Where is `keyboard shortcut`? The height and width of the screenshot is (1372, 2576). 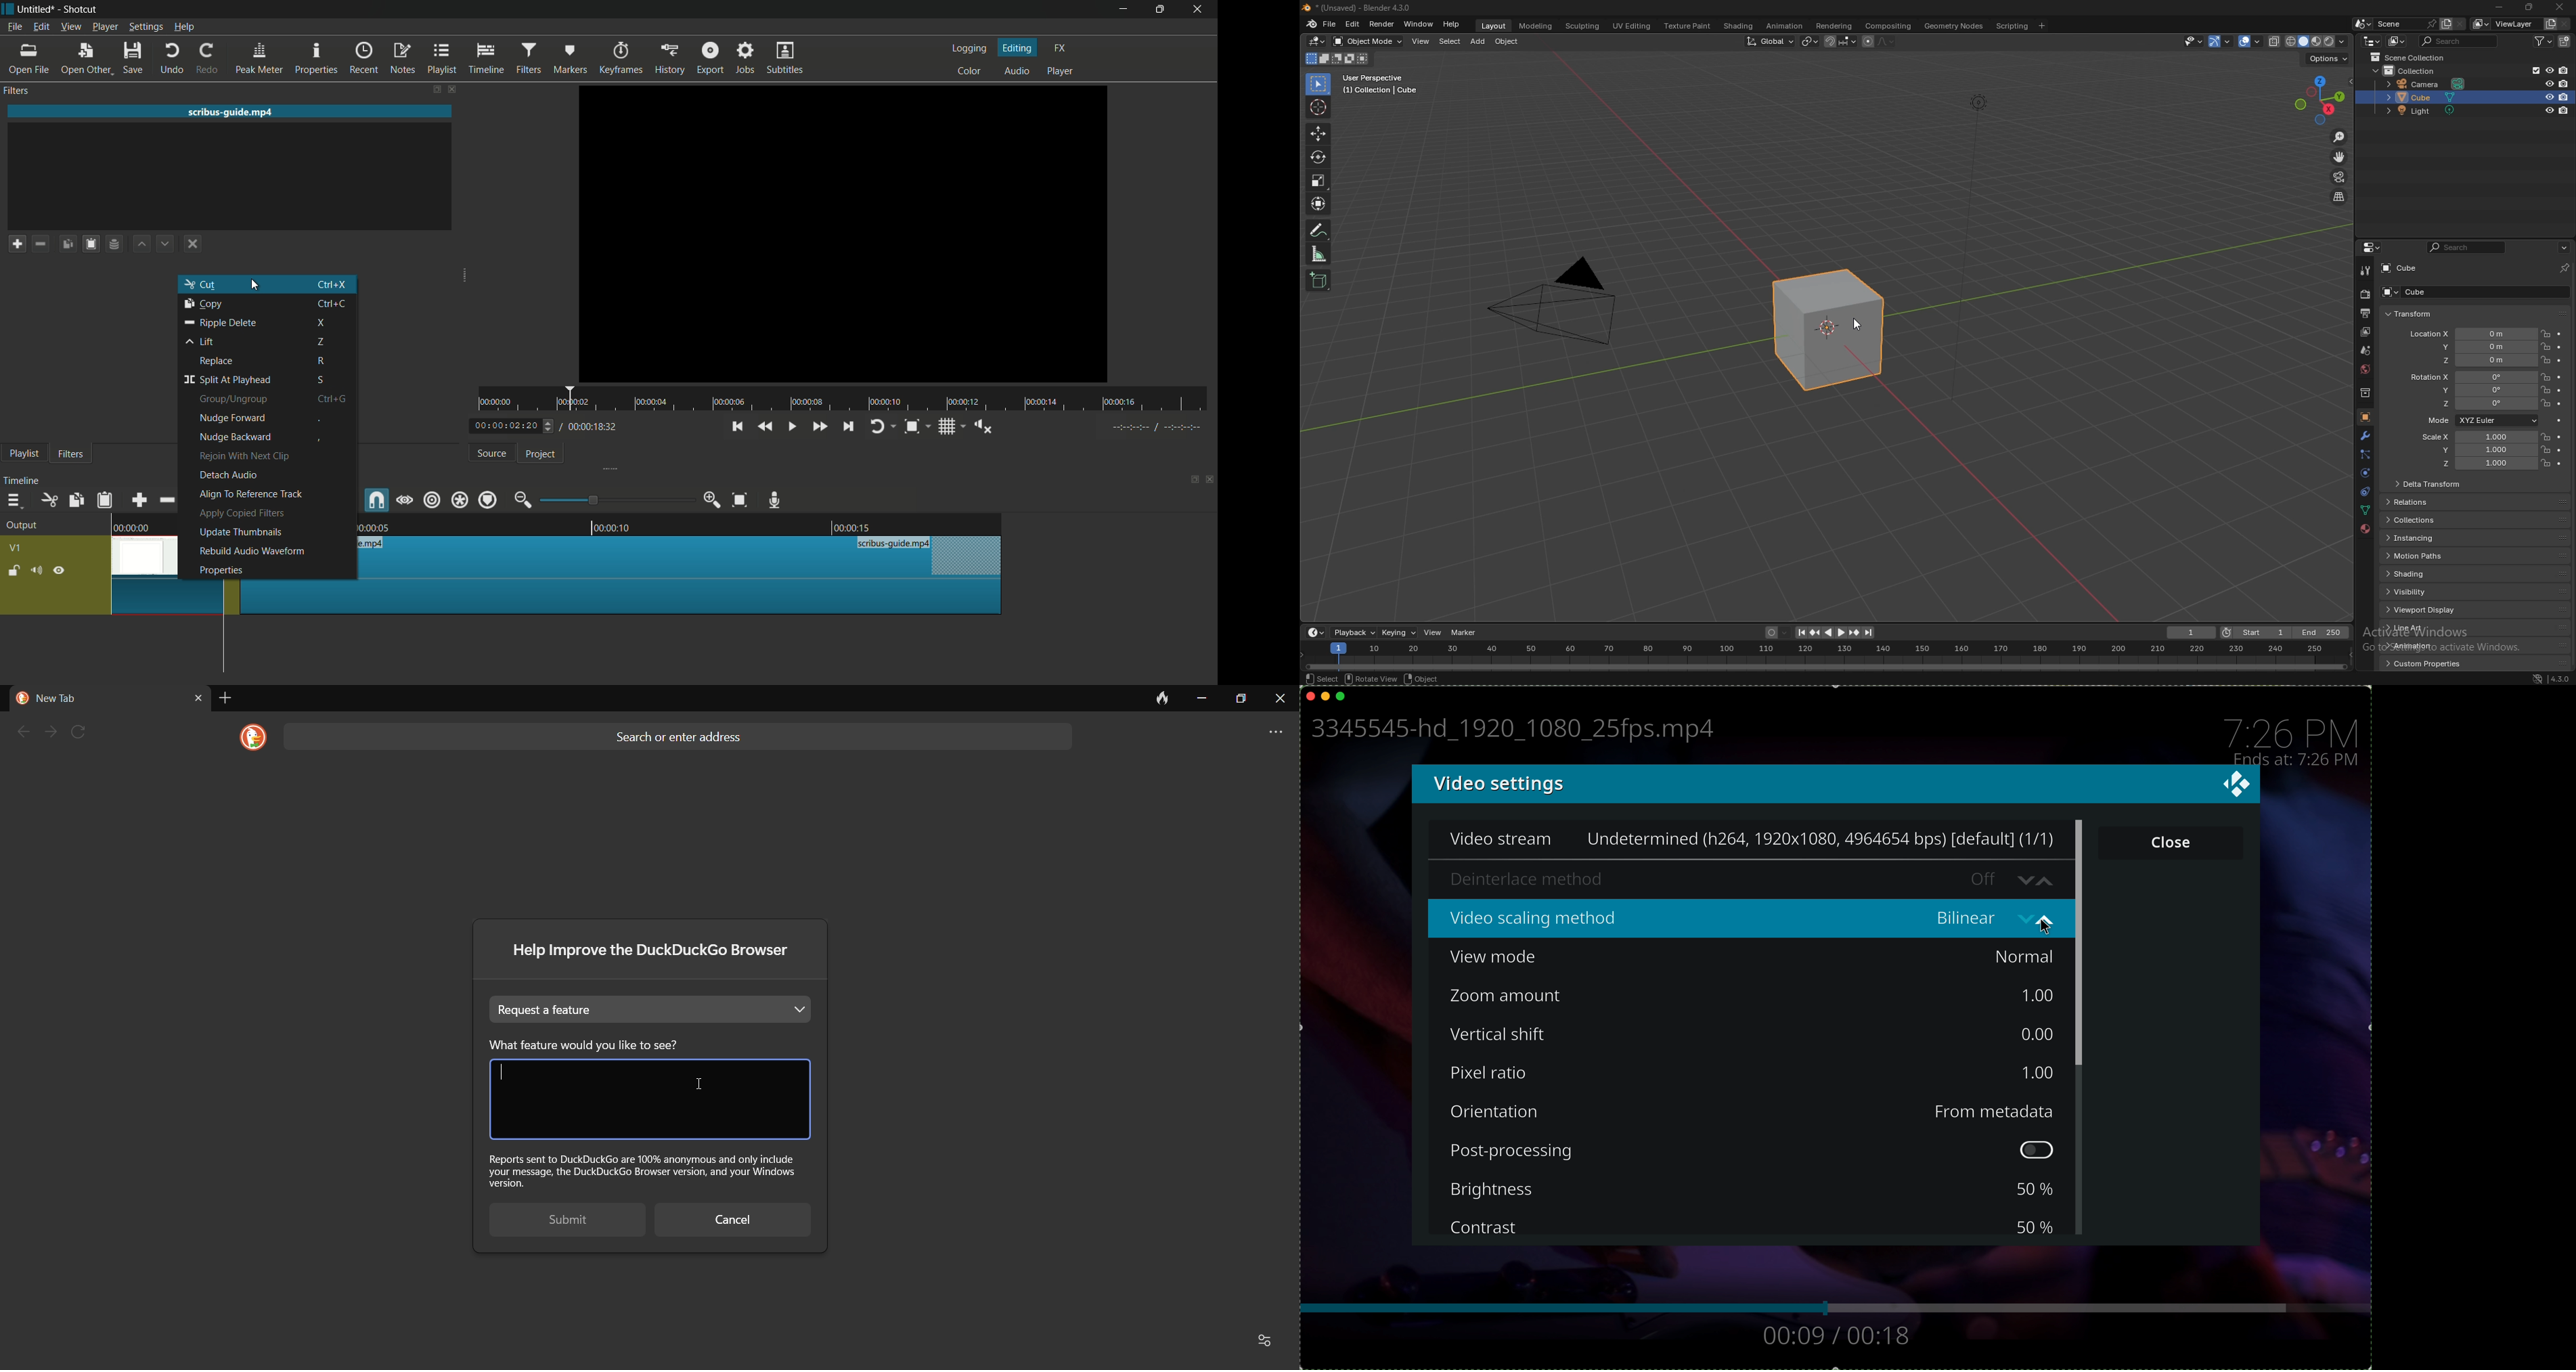 keyboard shortcut is located at coordinates (331, 303).